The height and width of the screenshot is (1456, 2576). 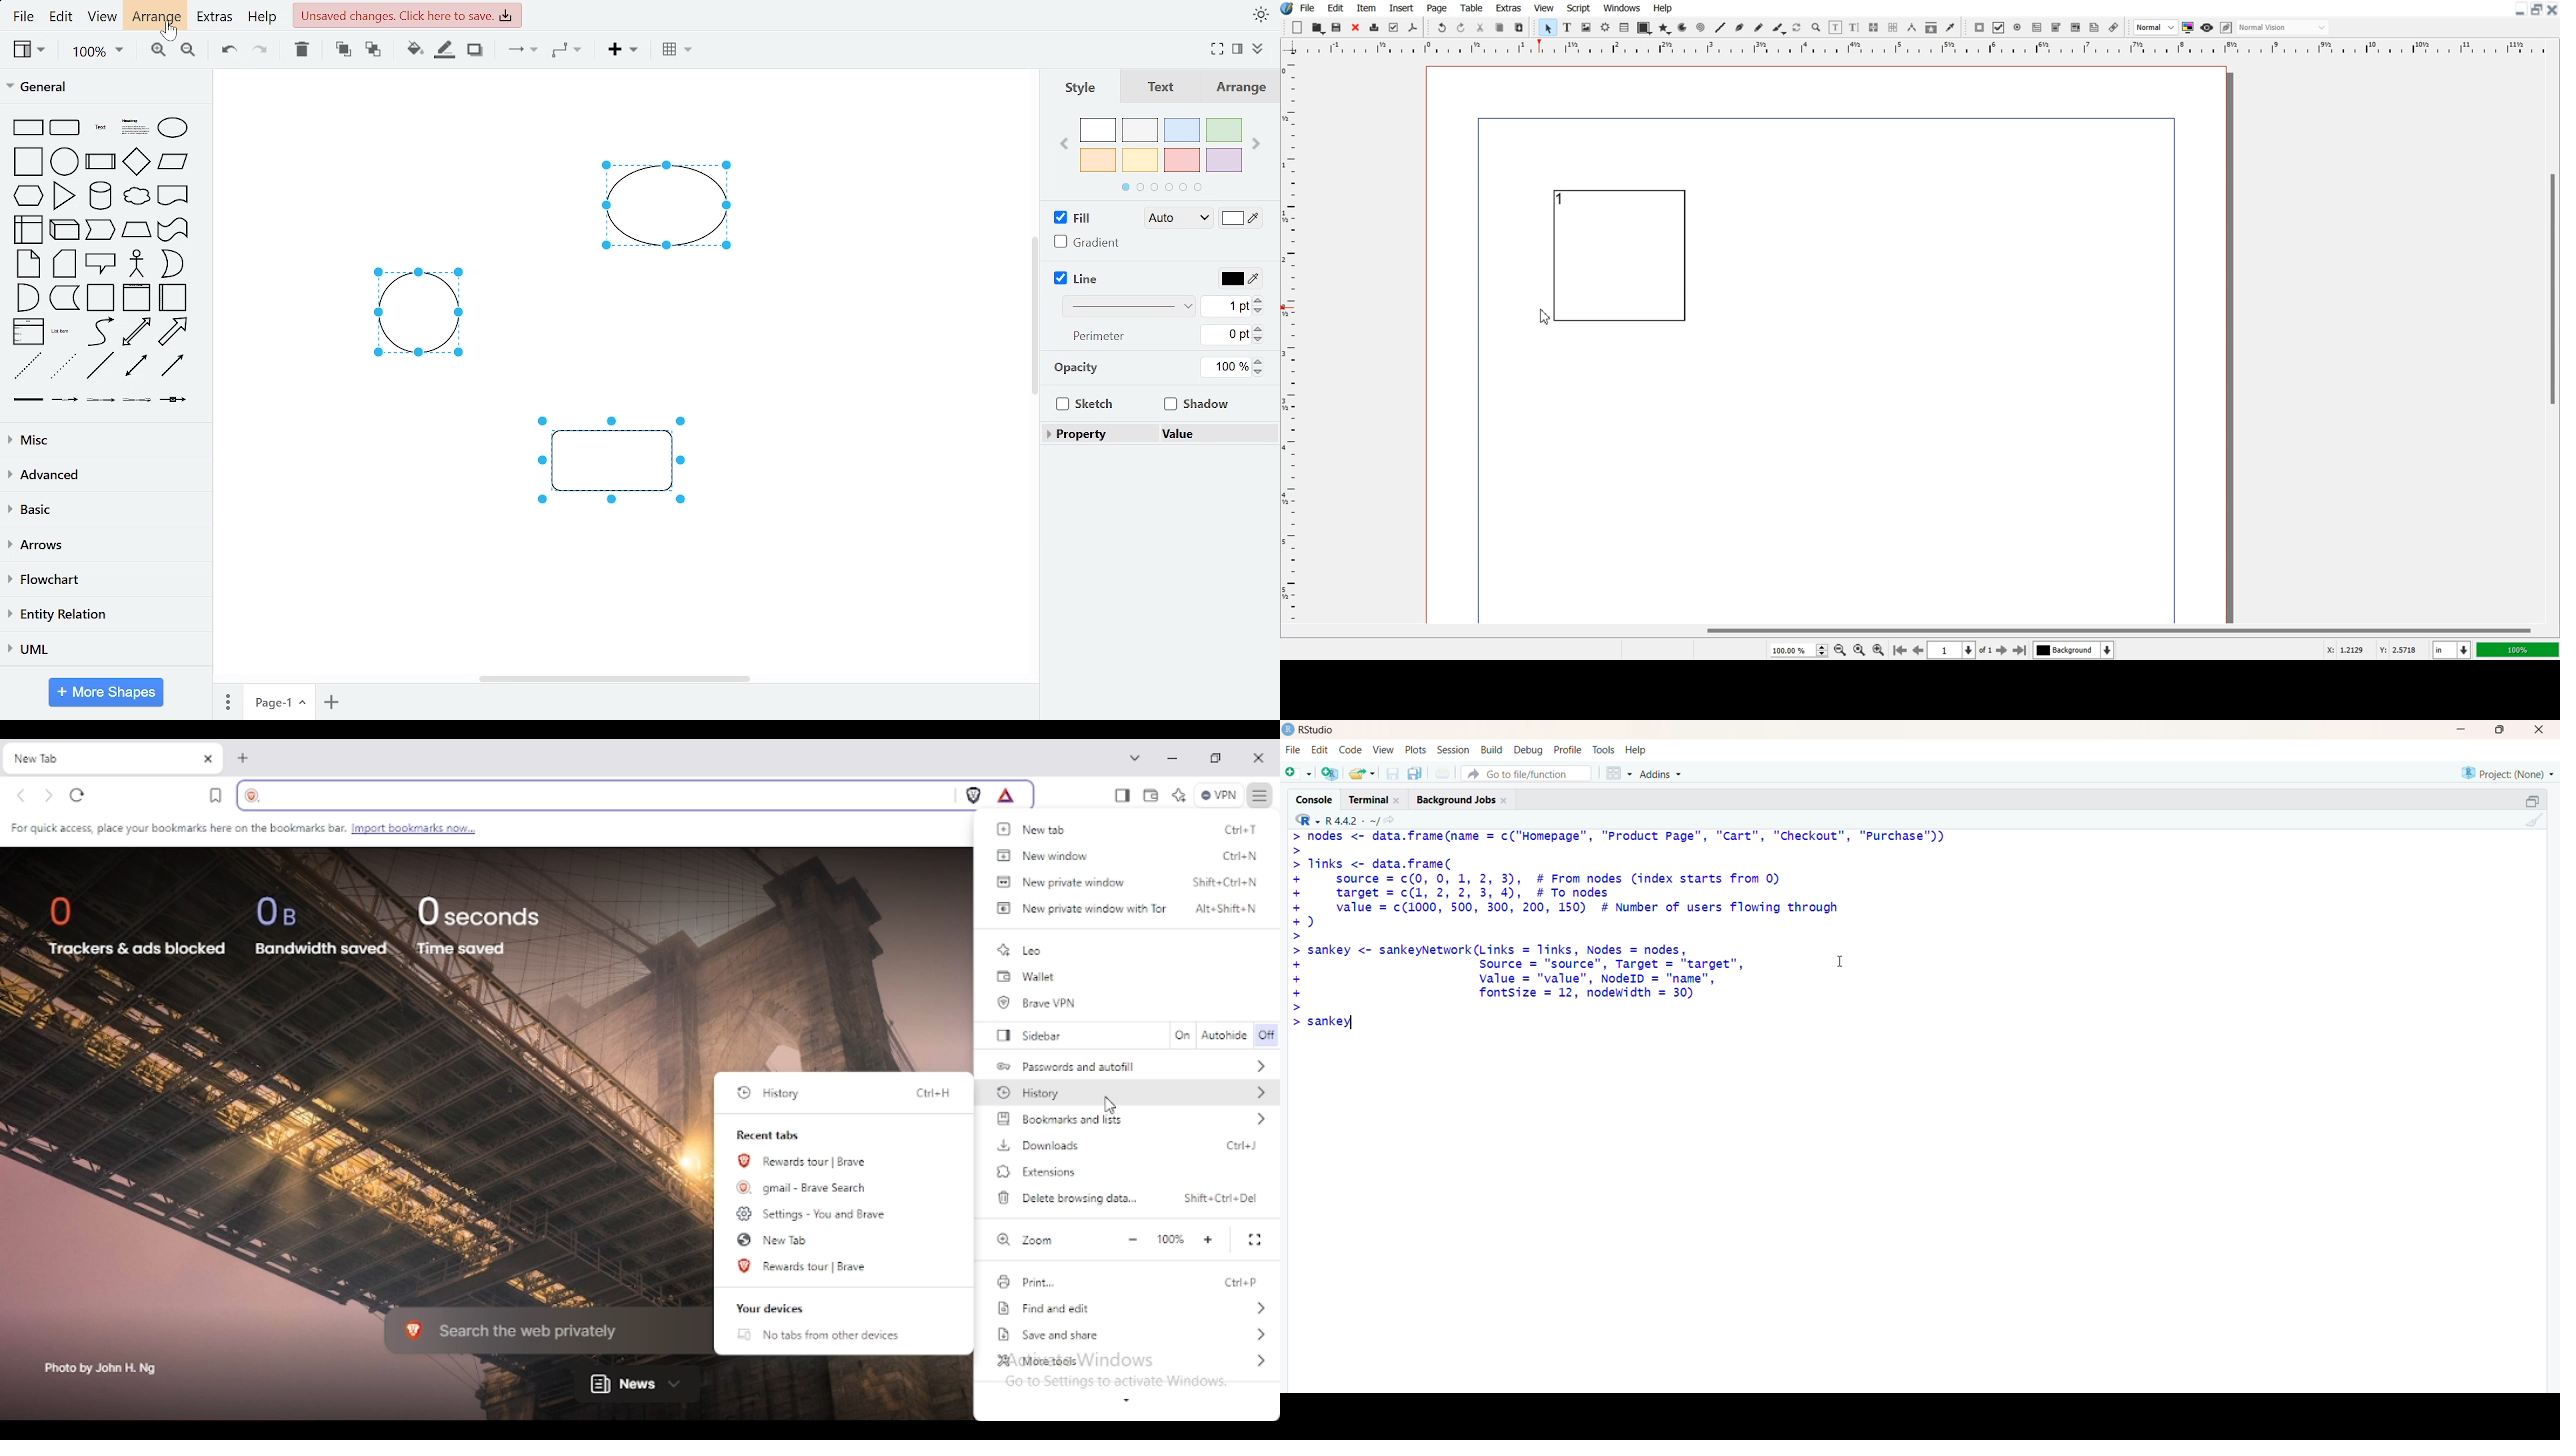 I want to click on Line, so click(x=1720, y=27).